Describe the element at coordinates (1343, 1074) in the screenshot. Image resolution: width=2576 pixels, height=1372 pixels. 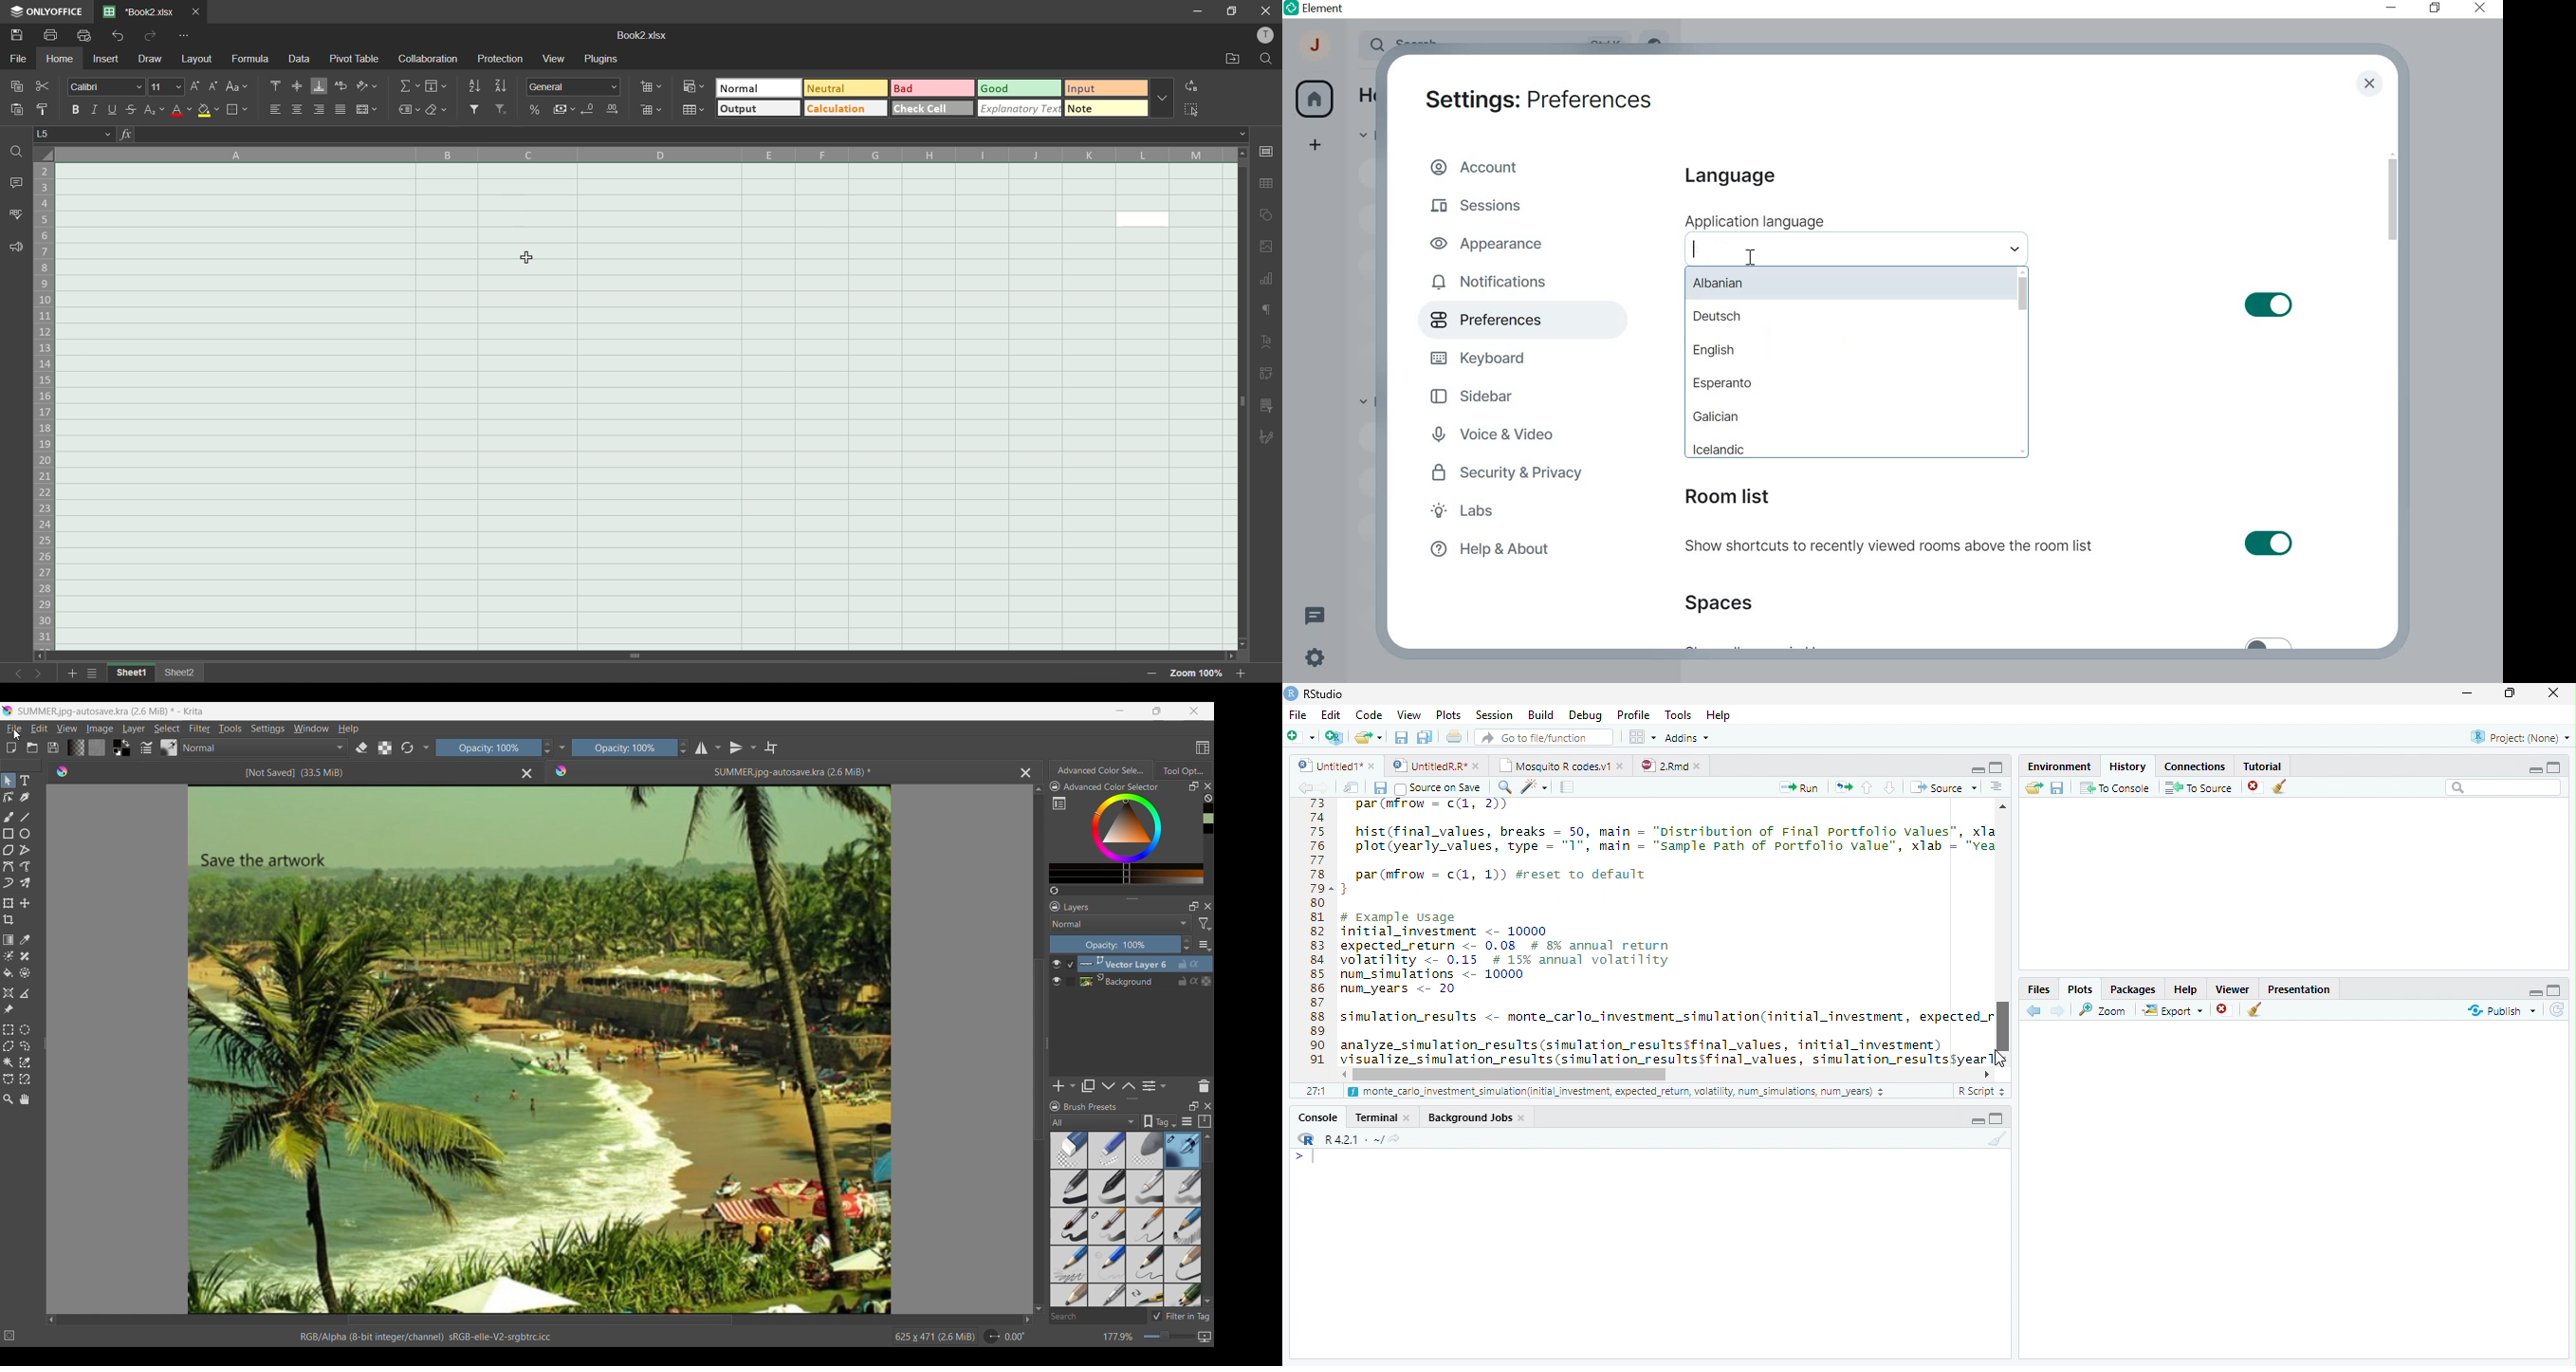
I see `Scroll Left` at that location.